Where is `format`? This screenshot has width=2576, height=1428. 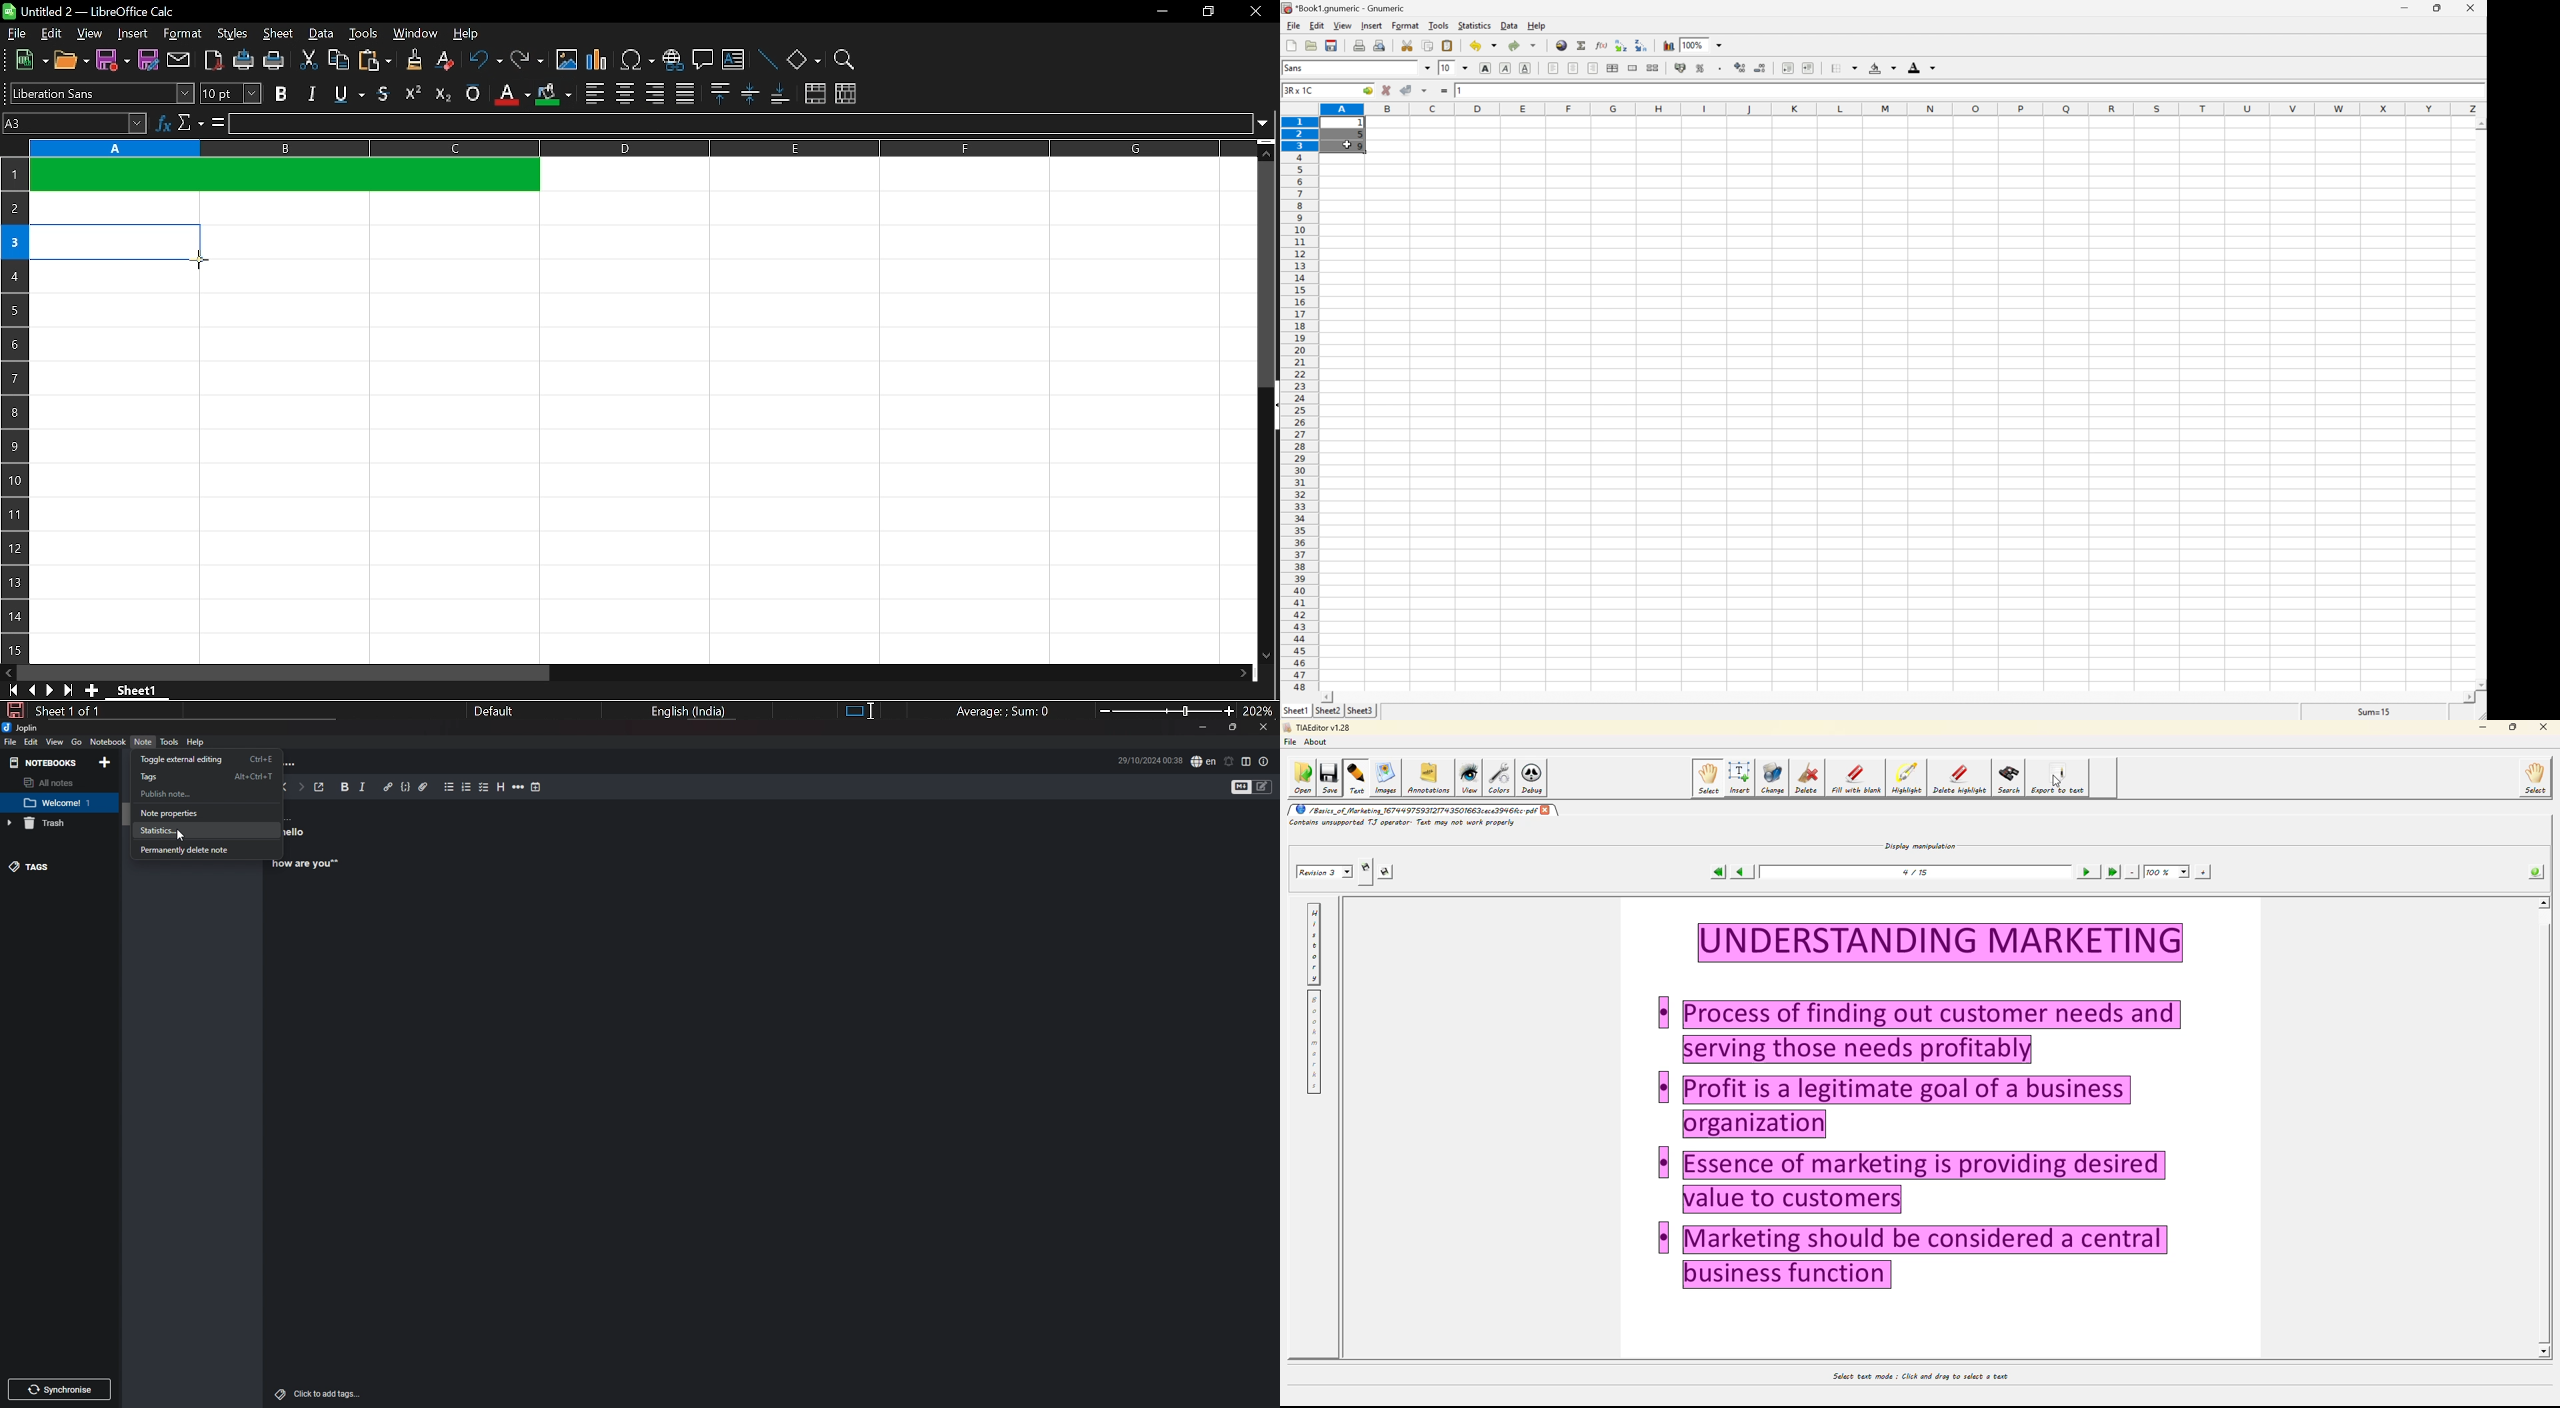 format is located at coordinates (183, 34).